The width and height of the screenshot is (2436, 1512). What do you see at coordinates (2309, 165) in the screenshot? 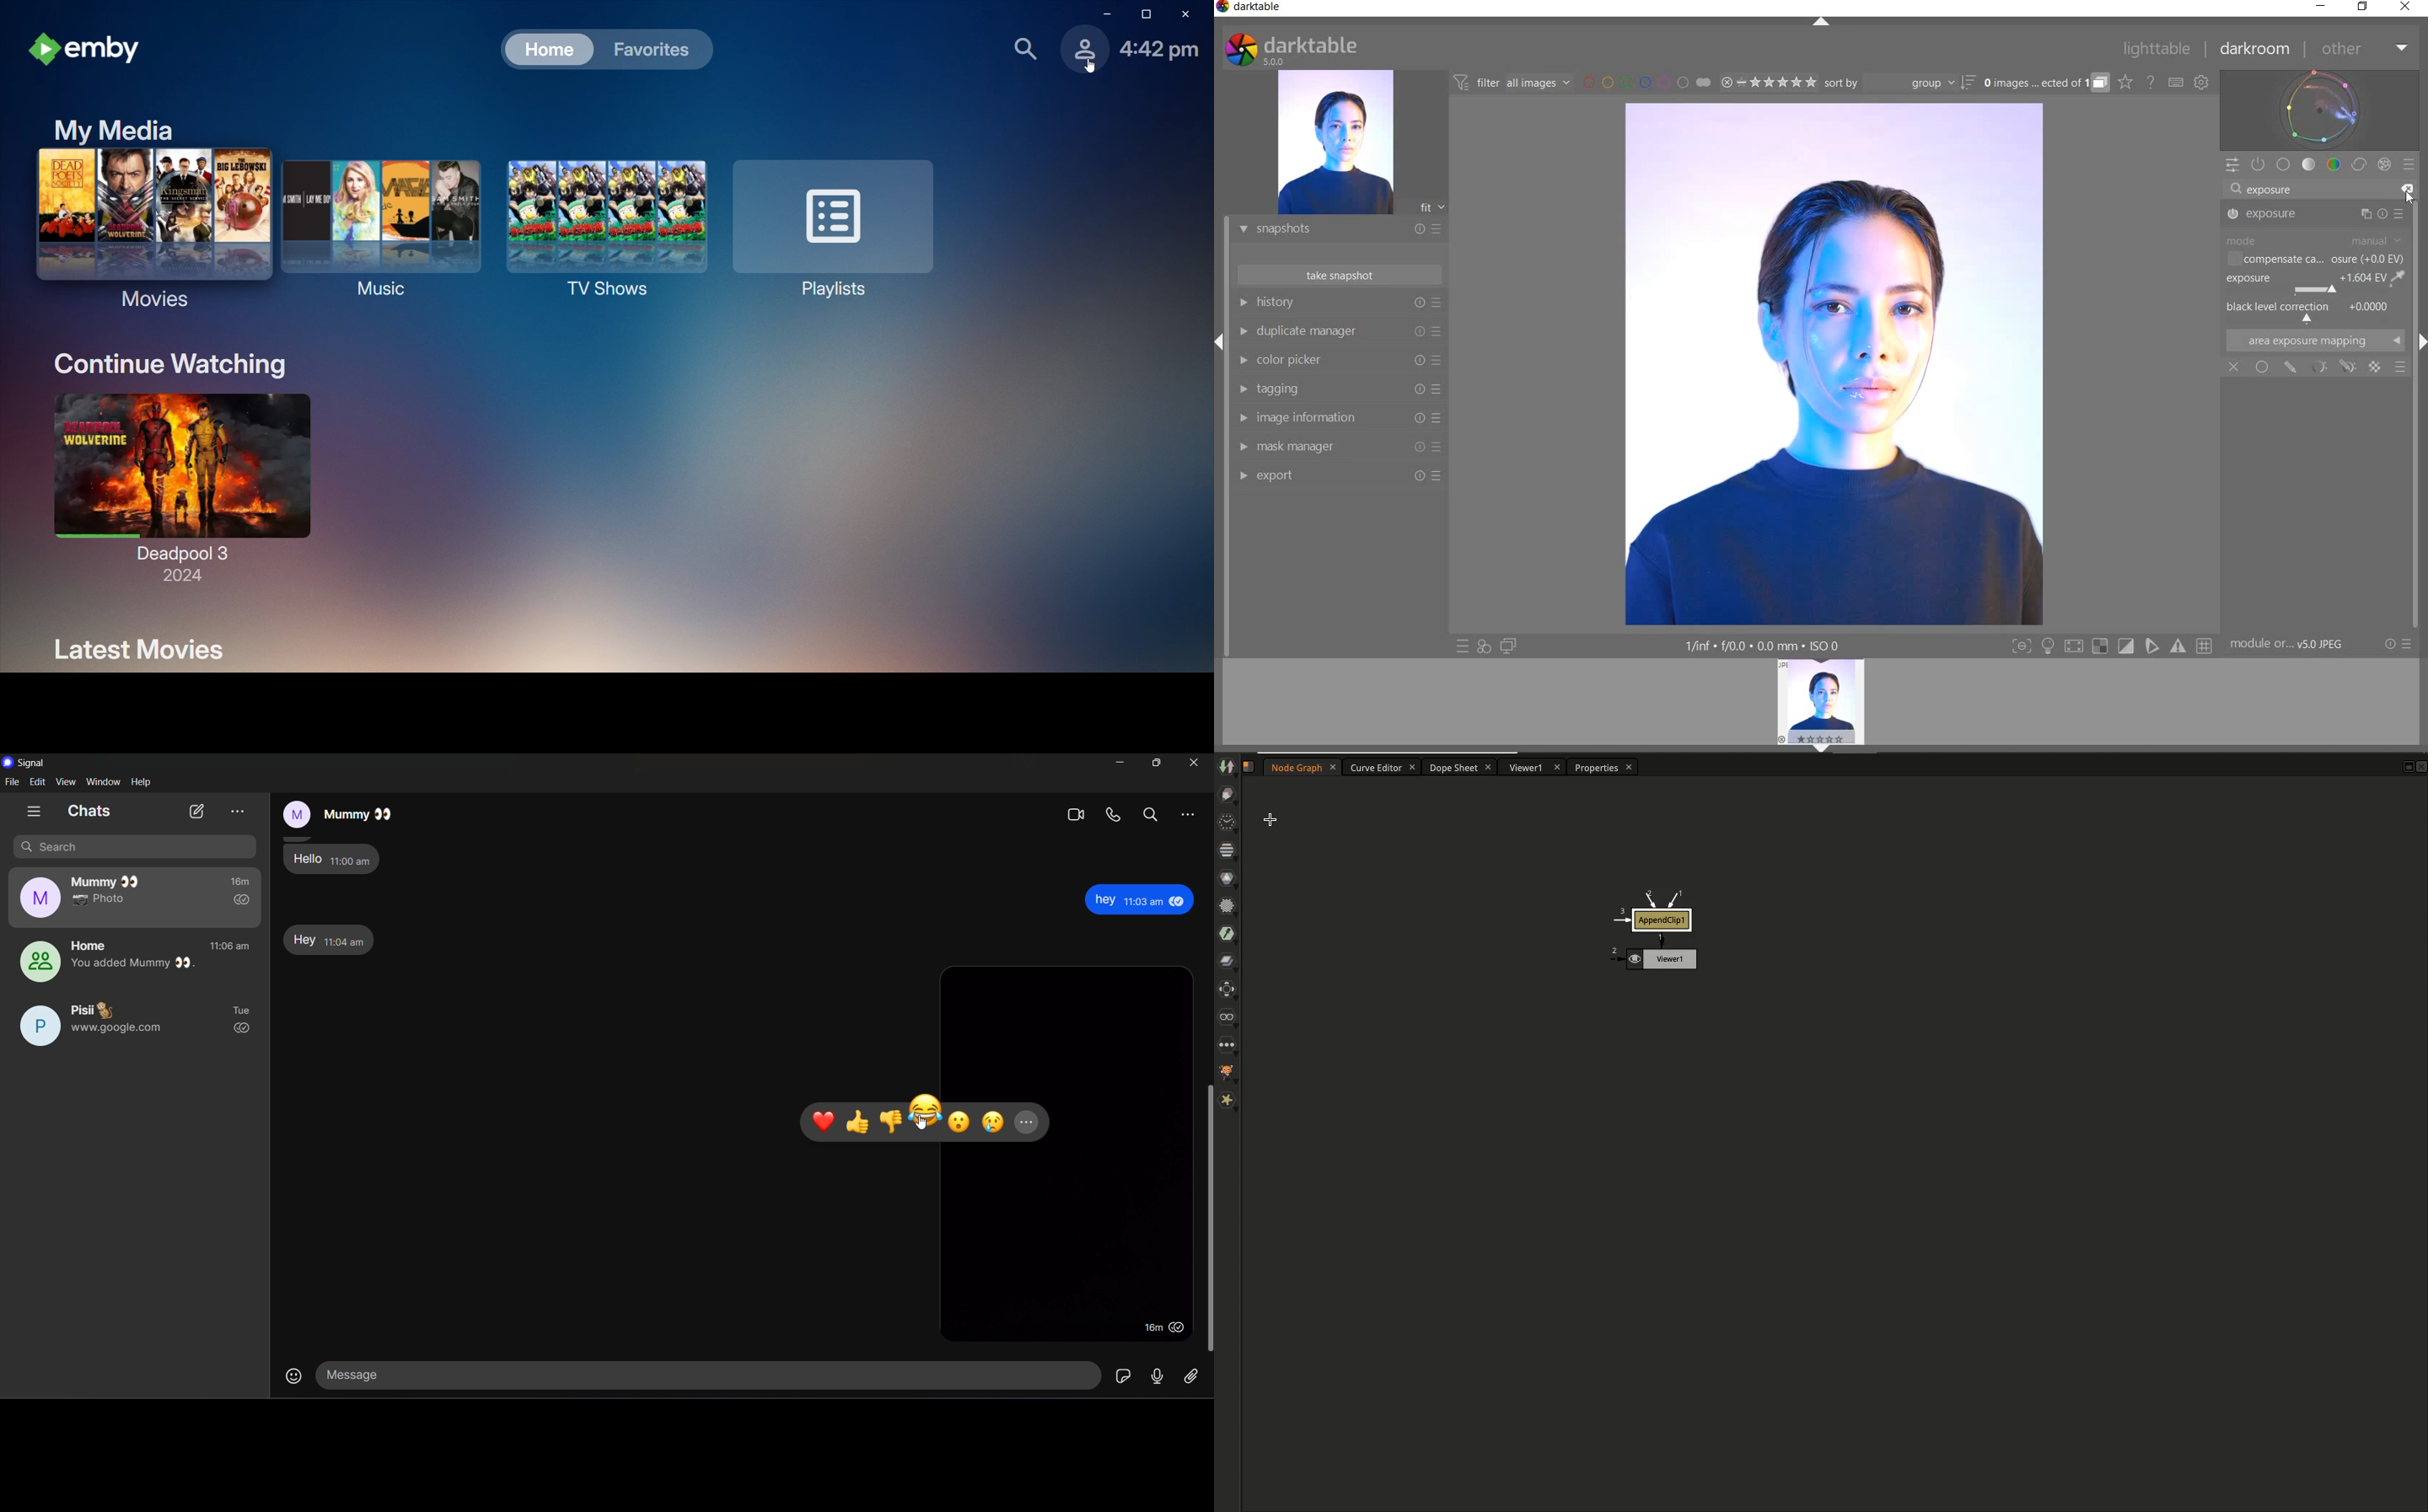
I see `TONE` at bounding box center [2309, 165].